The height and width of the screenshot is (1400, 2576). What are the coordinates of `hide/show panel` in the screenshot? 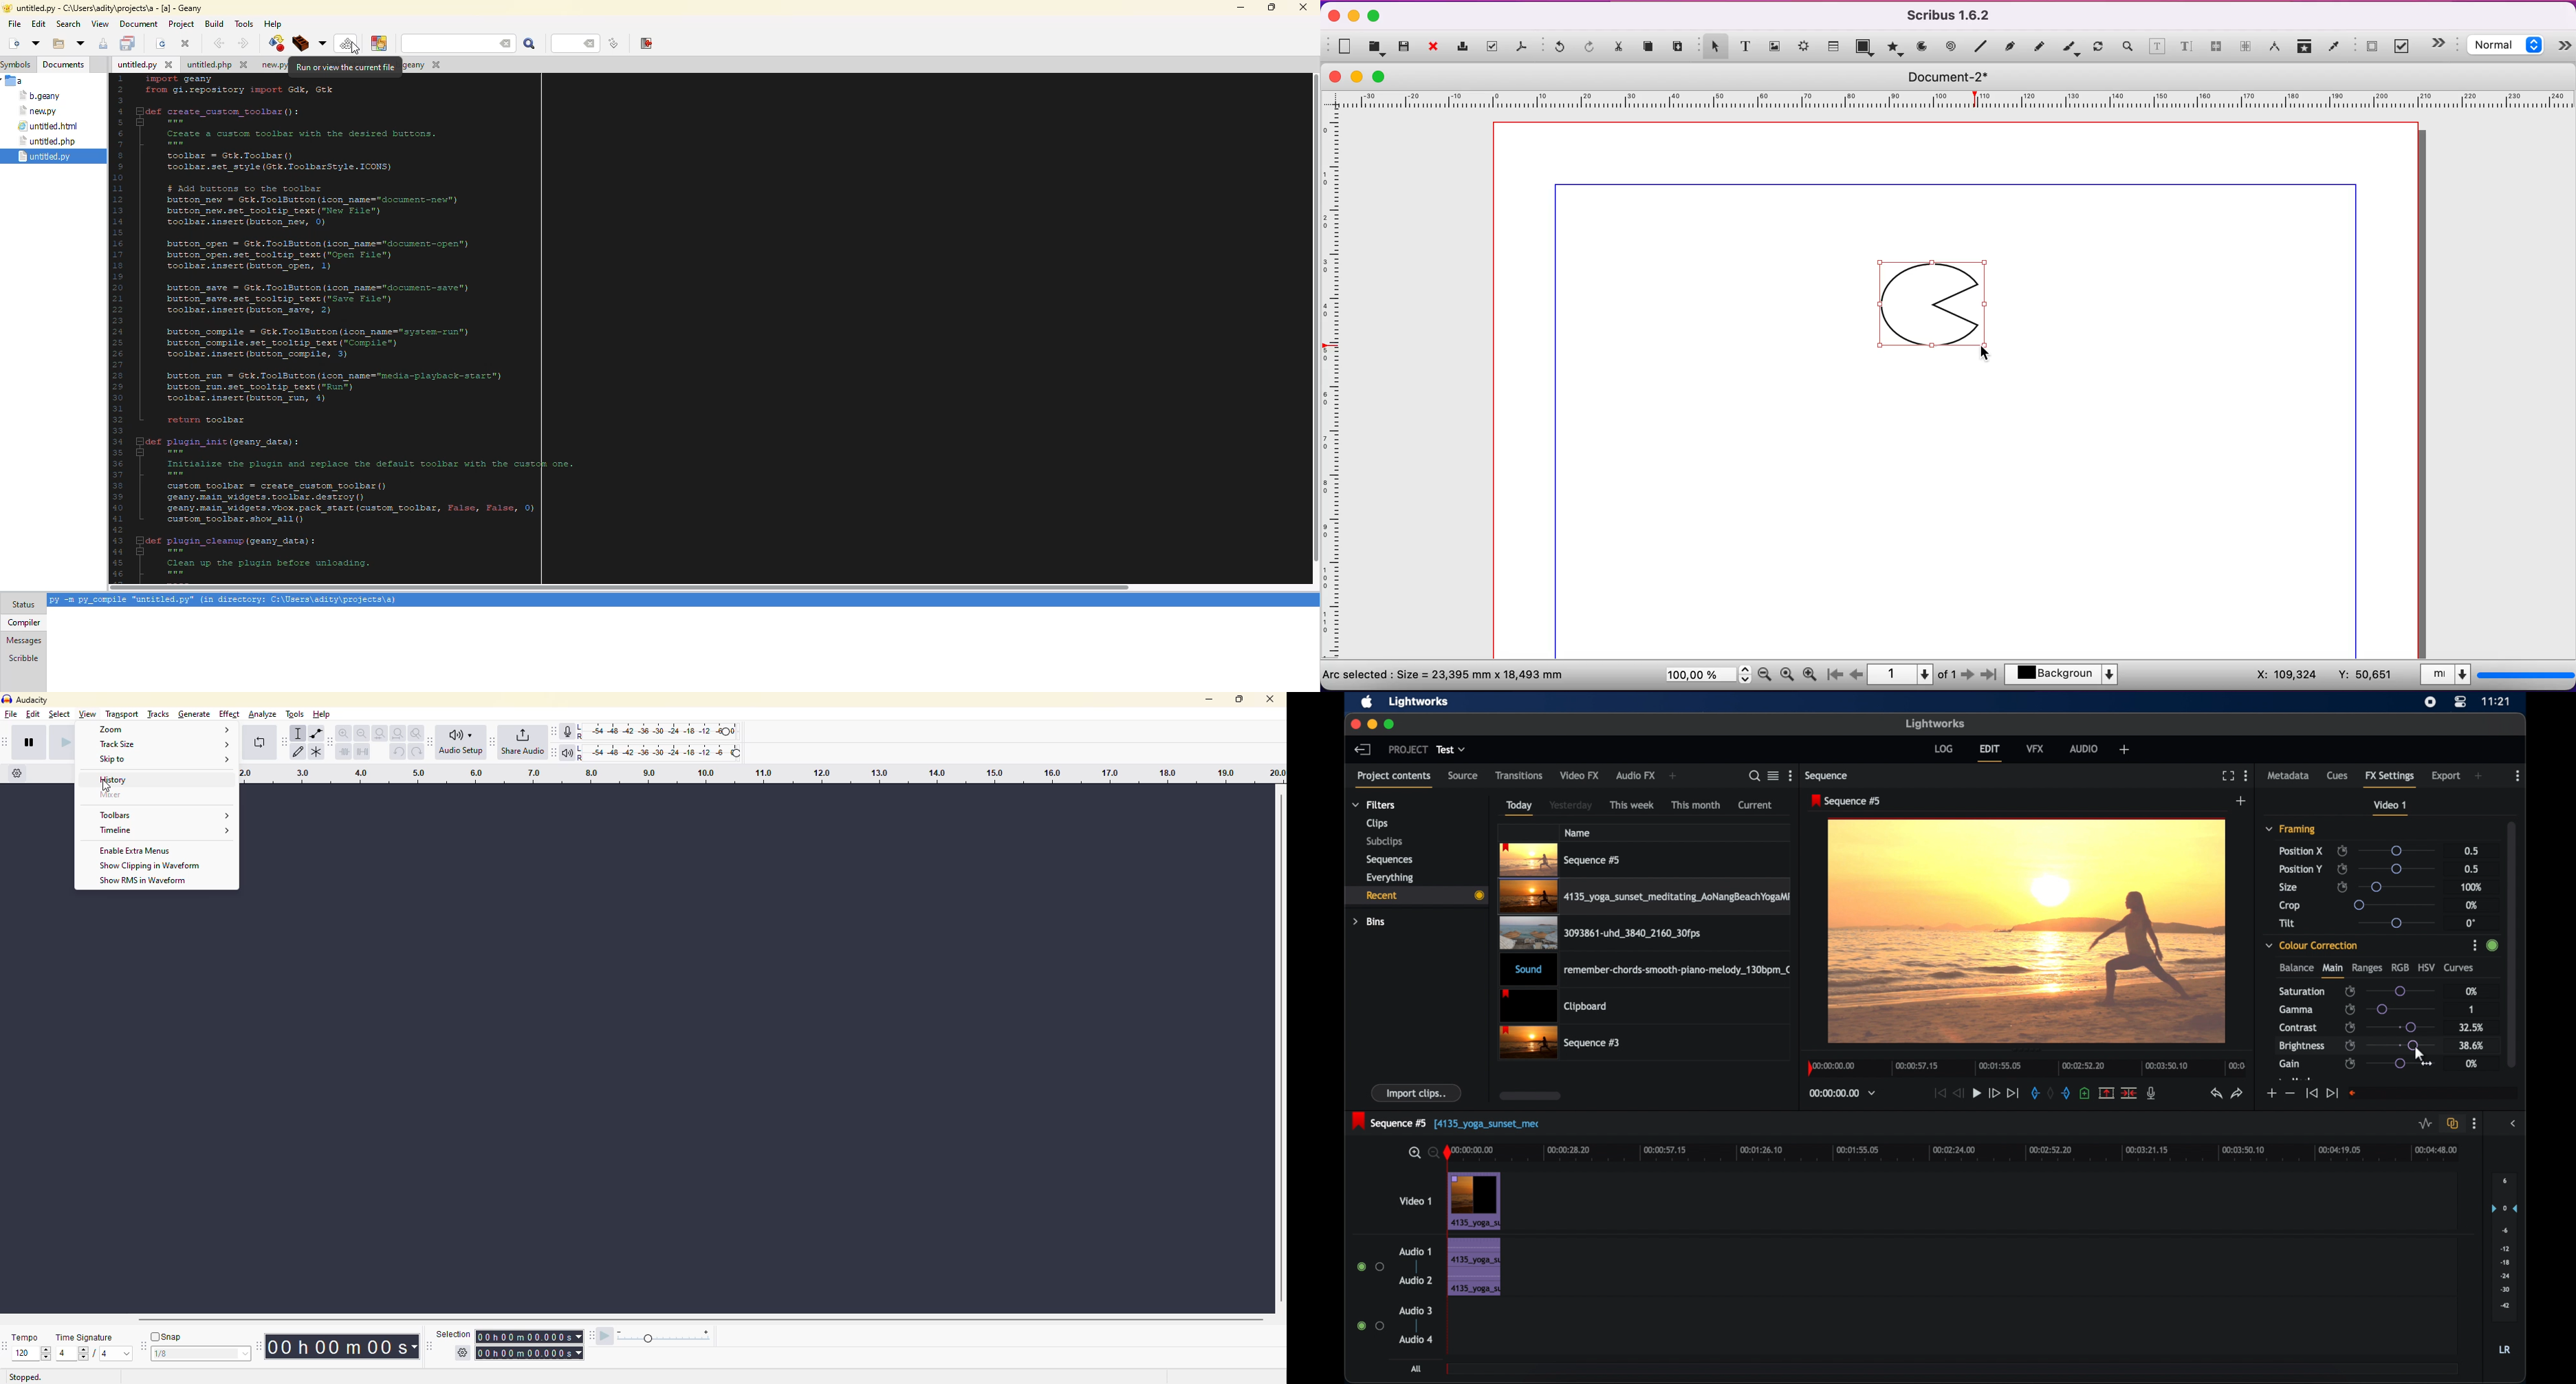 It's located at (2566, 48).